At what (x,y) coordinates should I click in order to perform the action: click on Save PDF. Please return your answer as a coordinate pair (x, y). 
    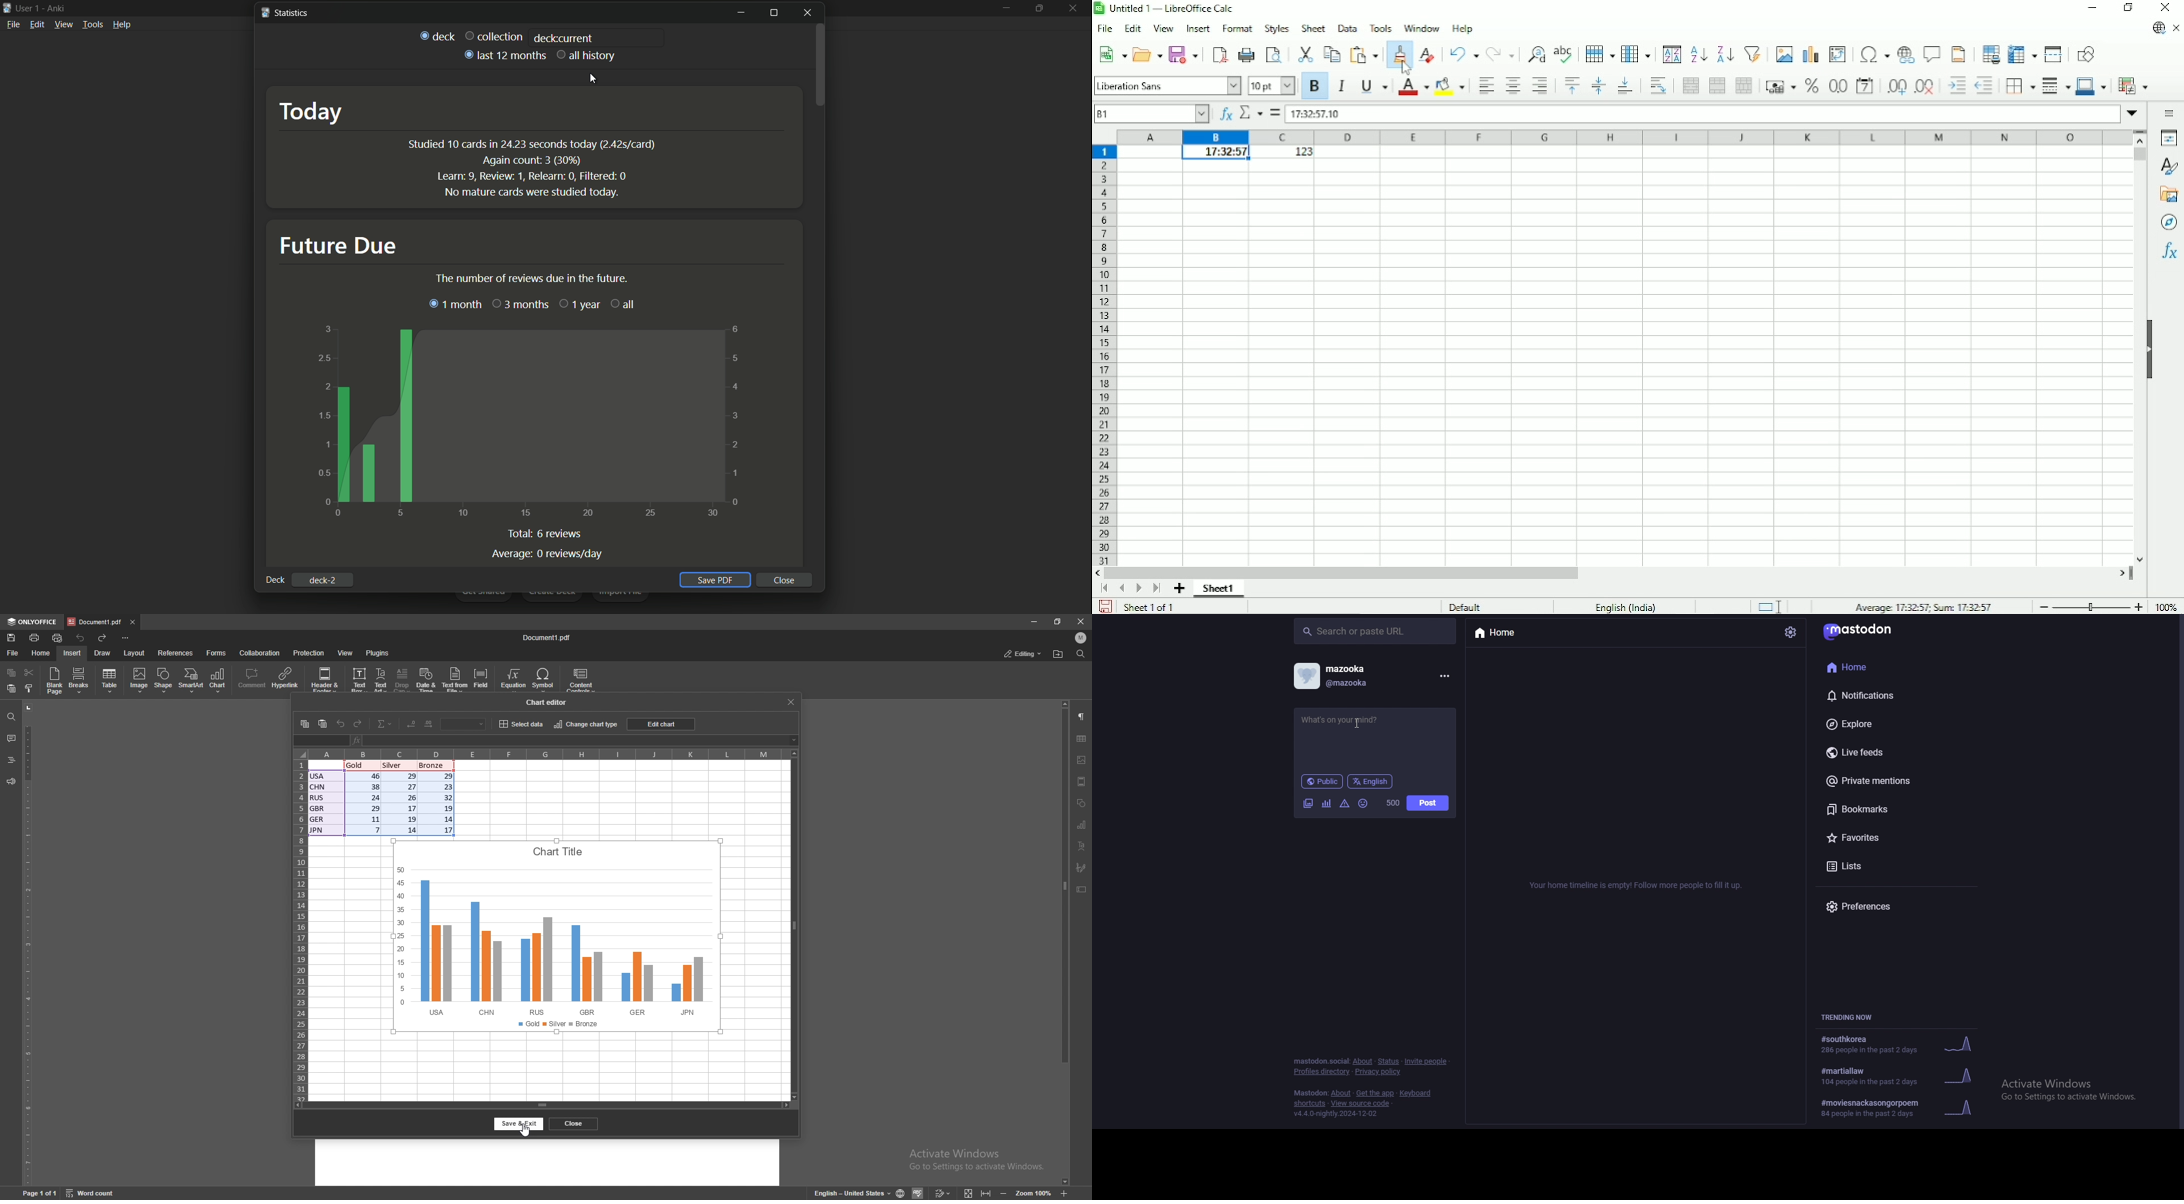
    Looking at the image, I should click on (717, 579).